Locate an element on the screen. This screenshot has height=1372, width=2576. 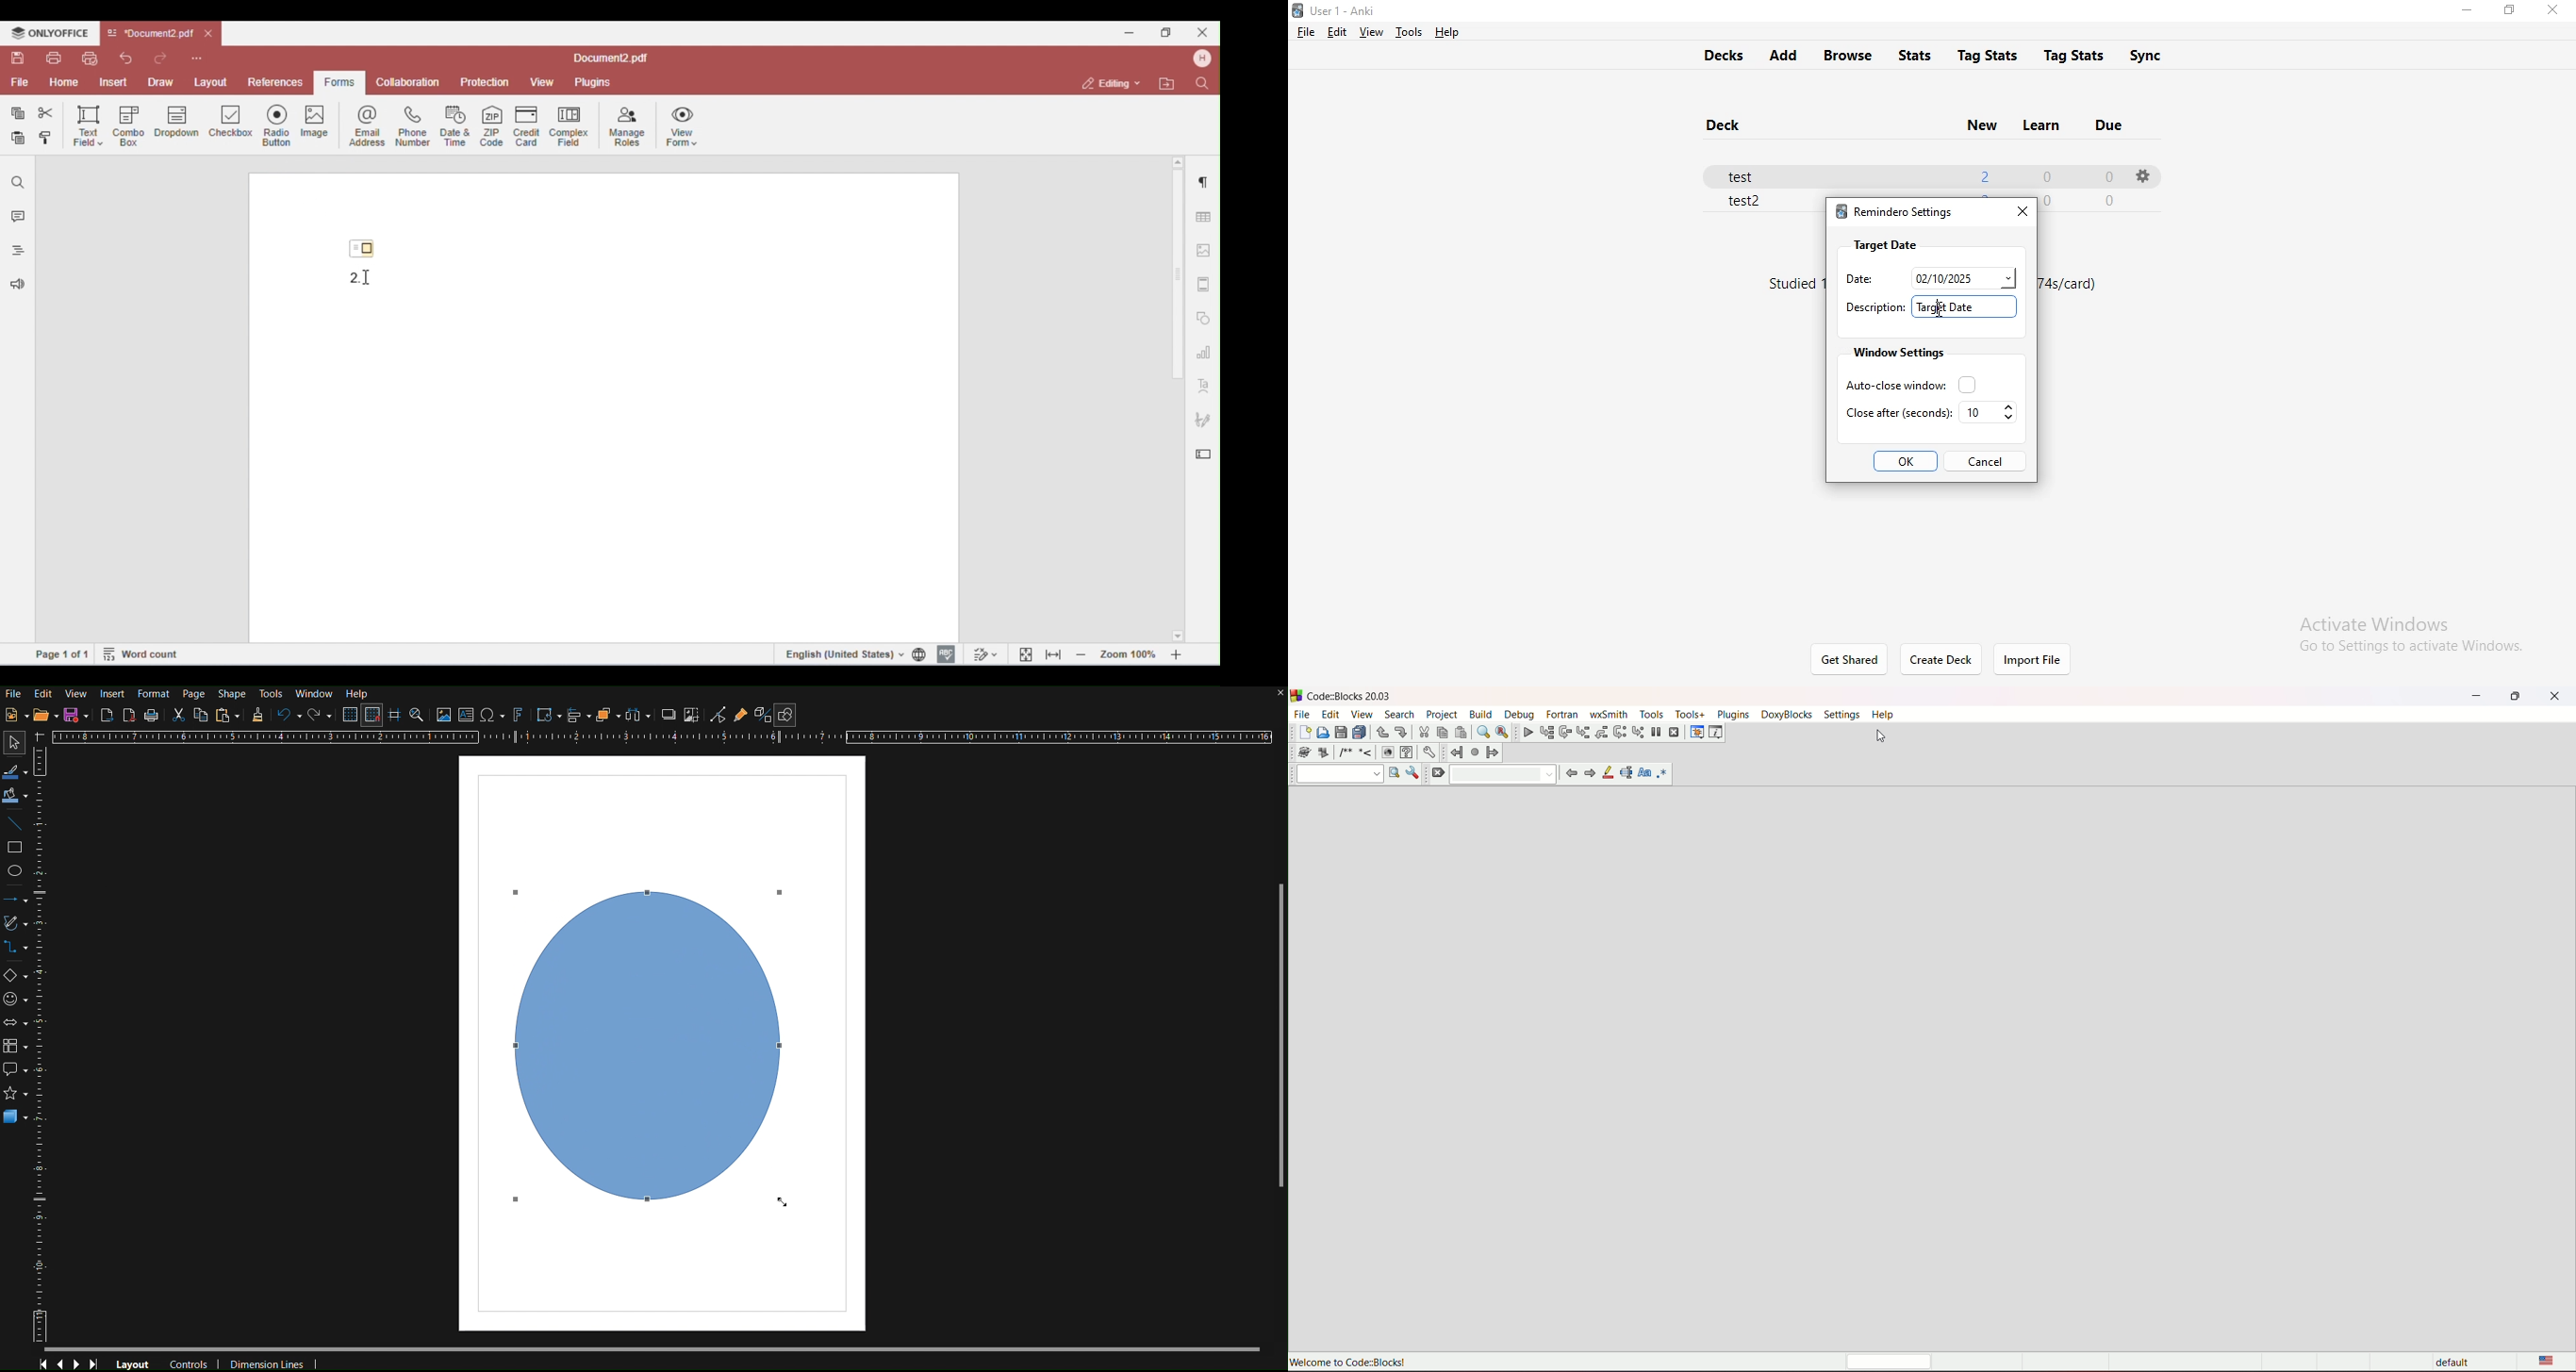
learn is located at coordinates (2039, 123).